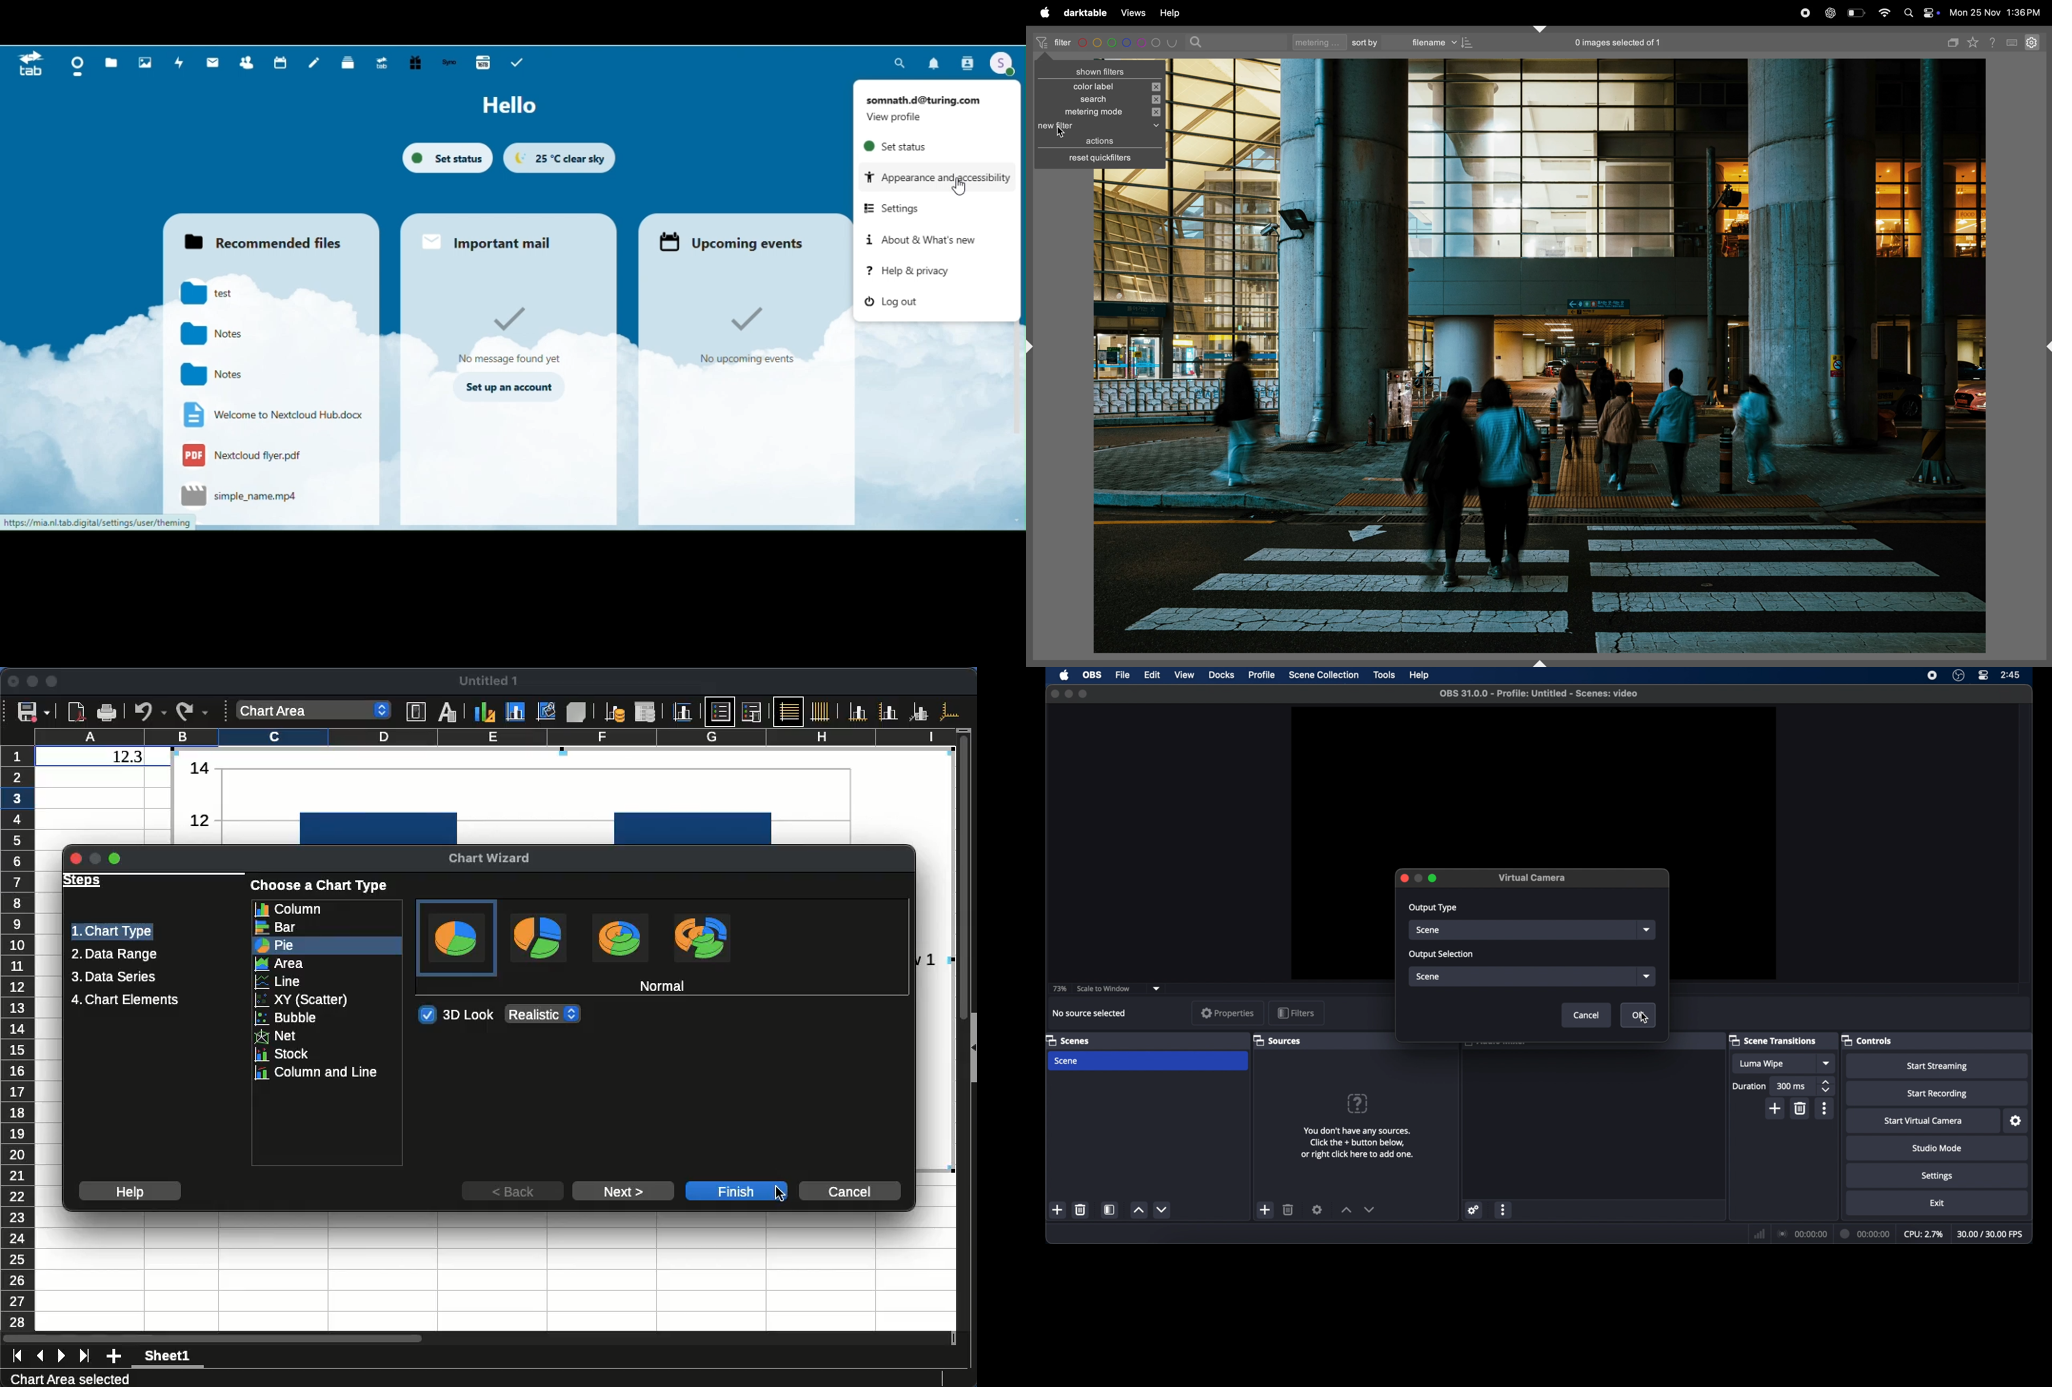  I want to click on docks, so click(1222, 676).